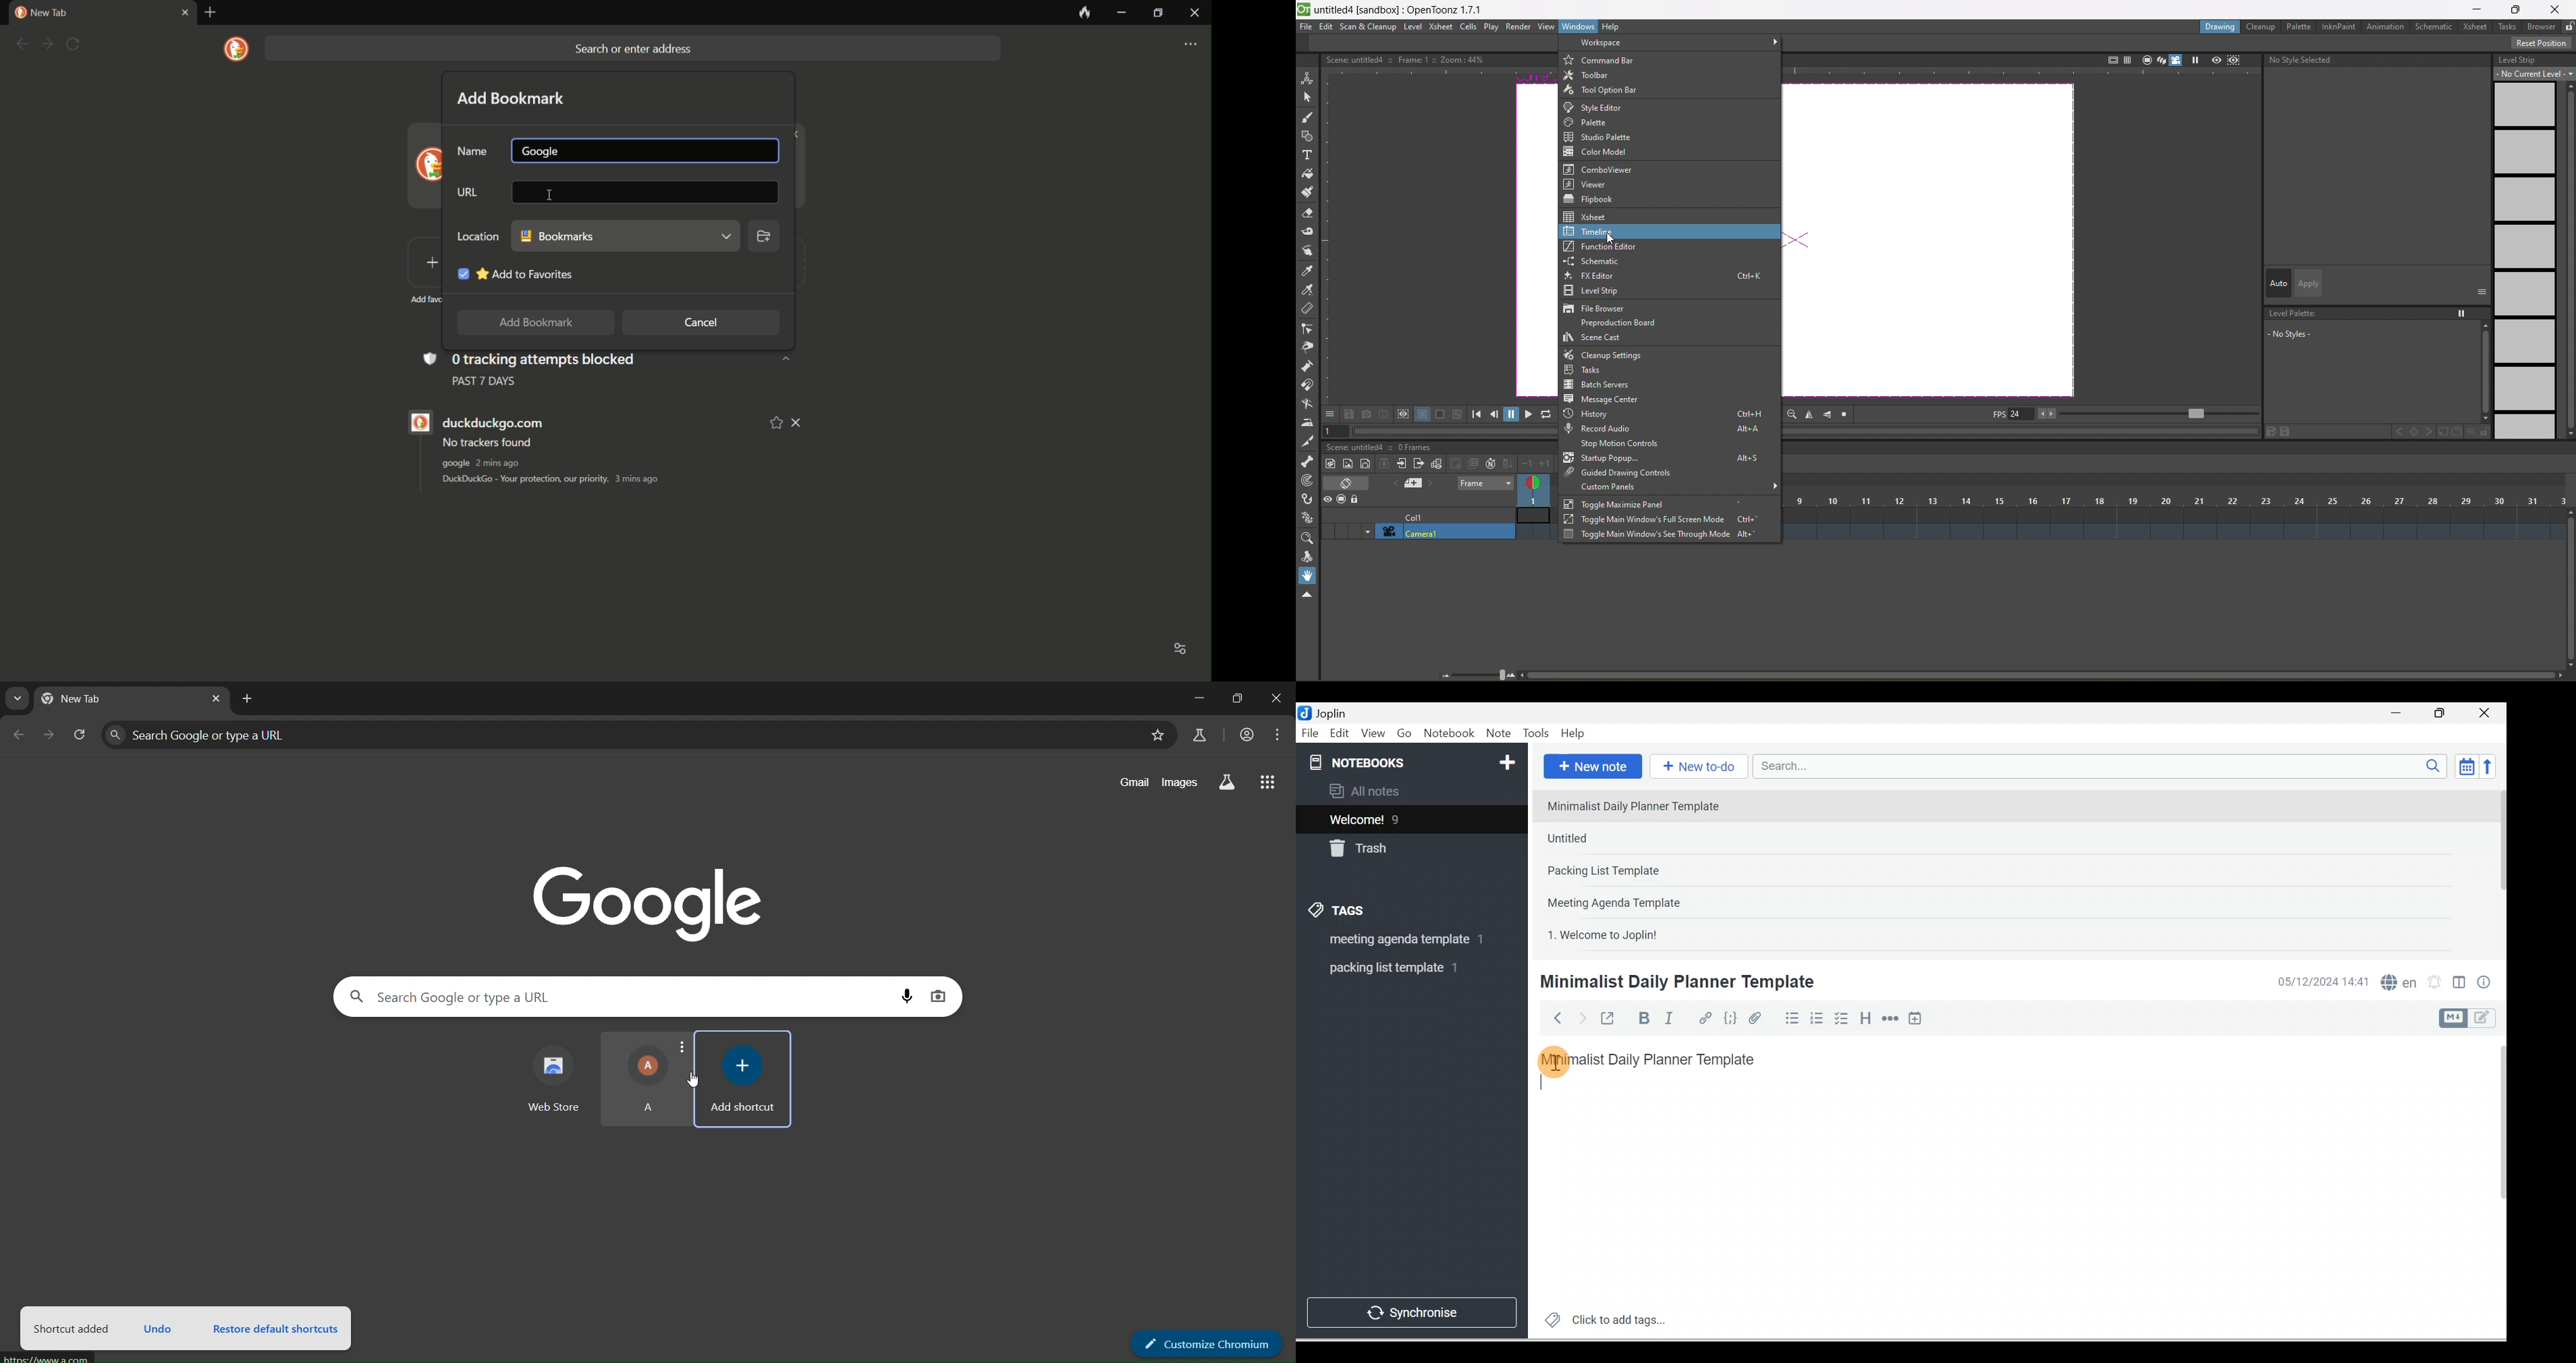  I want to click on Note 5, so click(1649, 933).